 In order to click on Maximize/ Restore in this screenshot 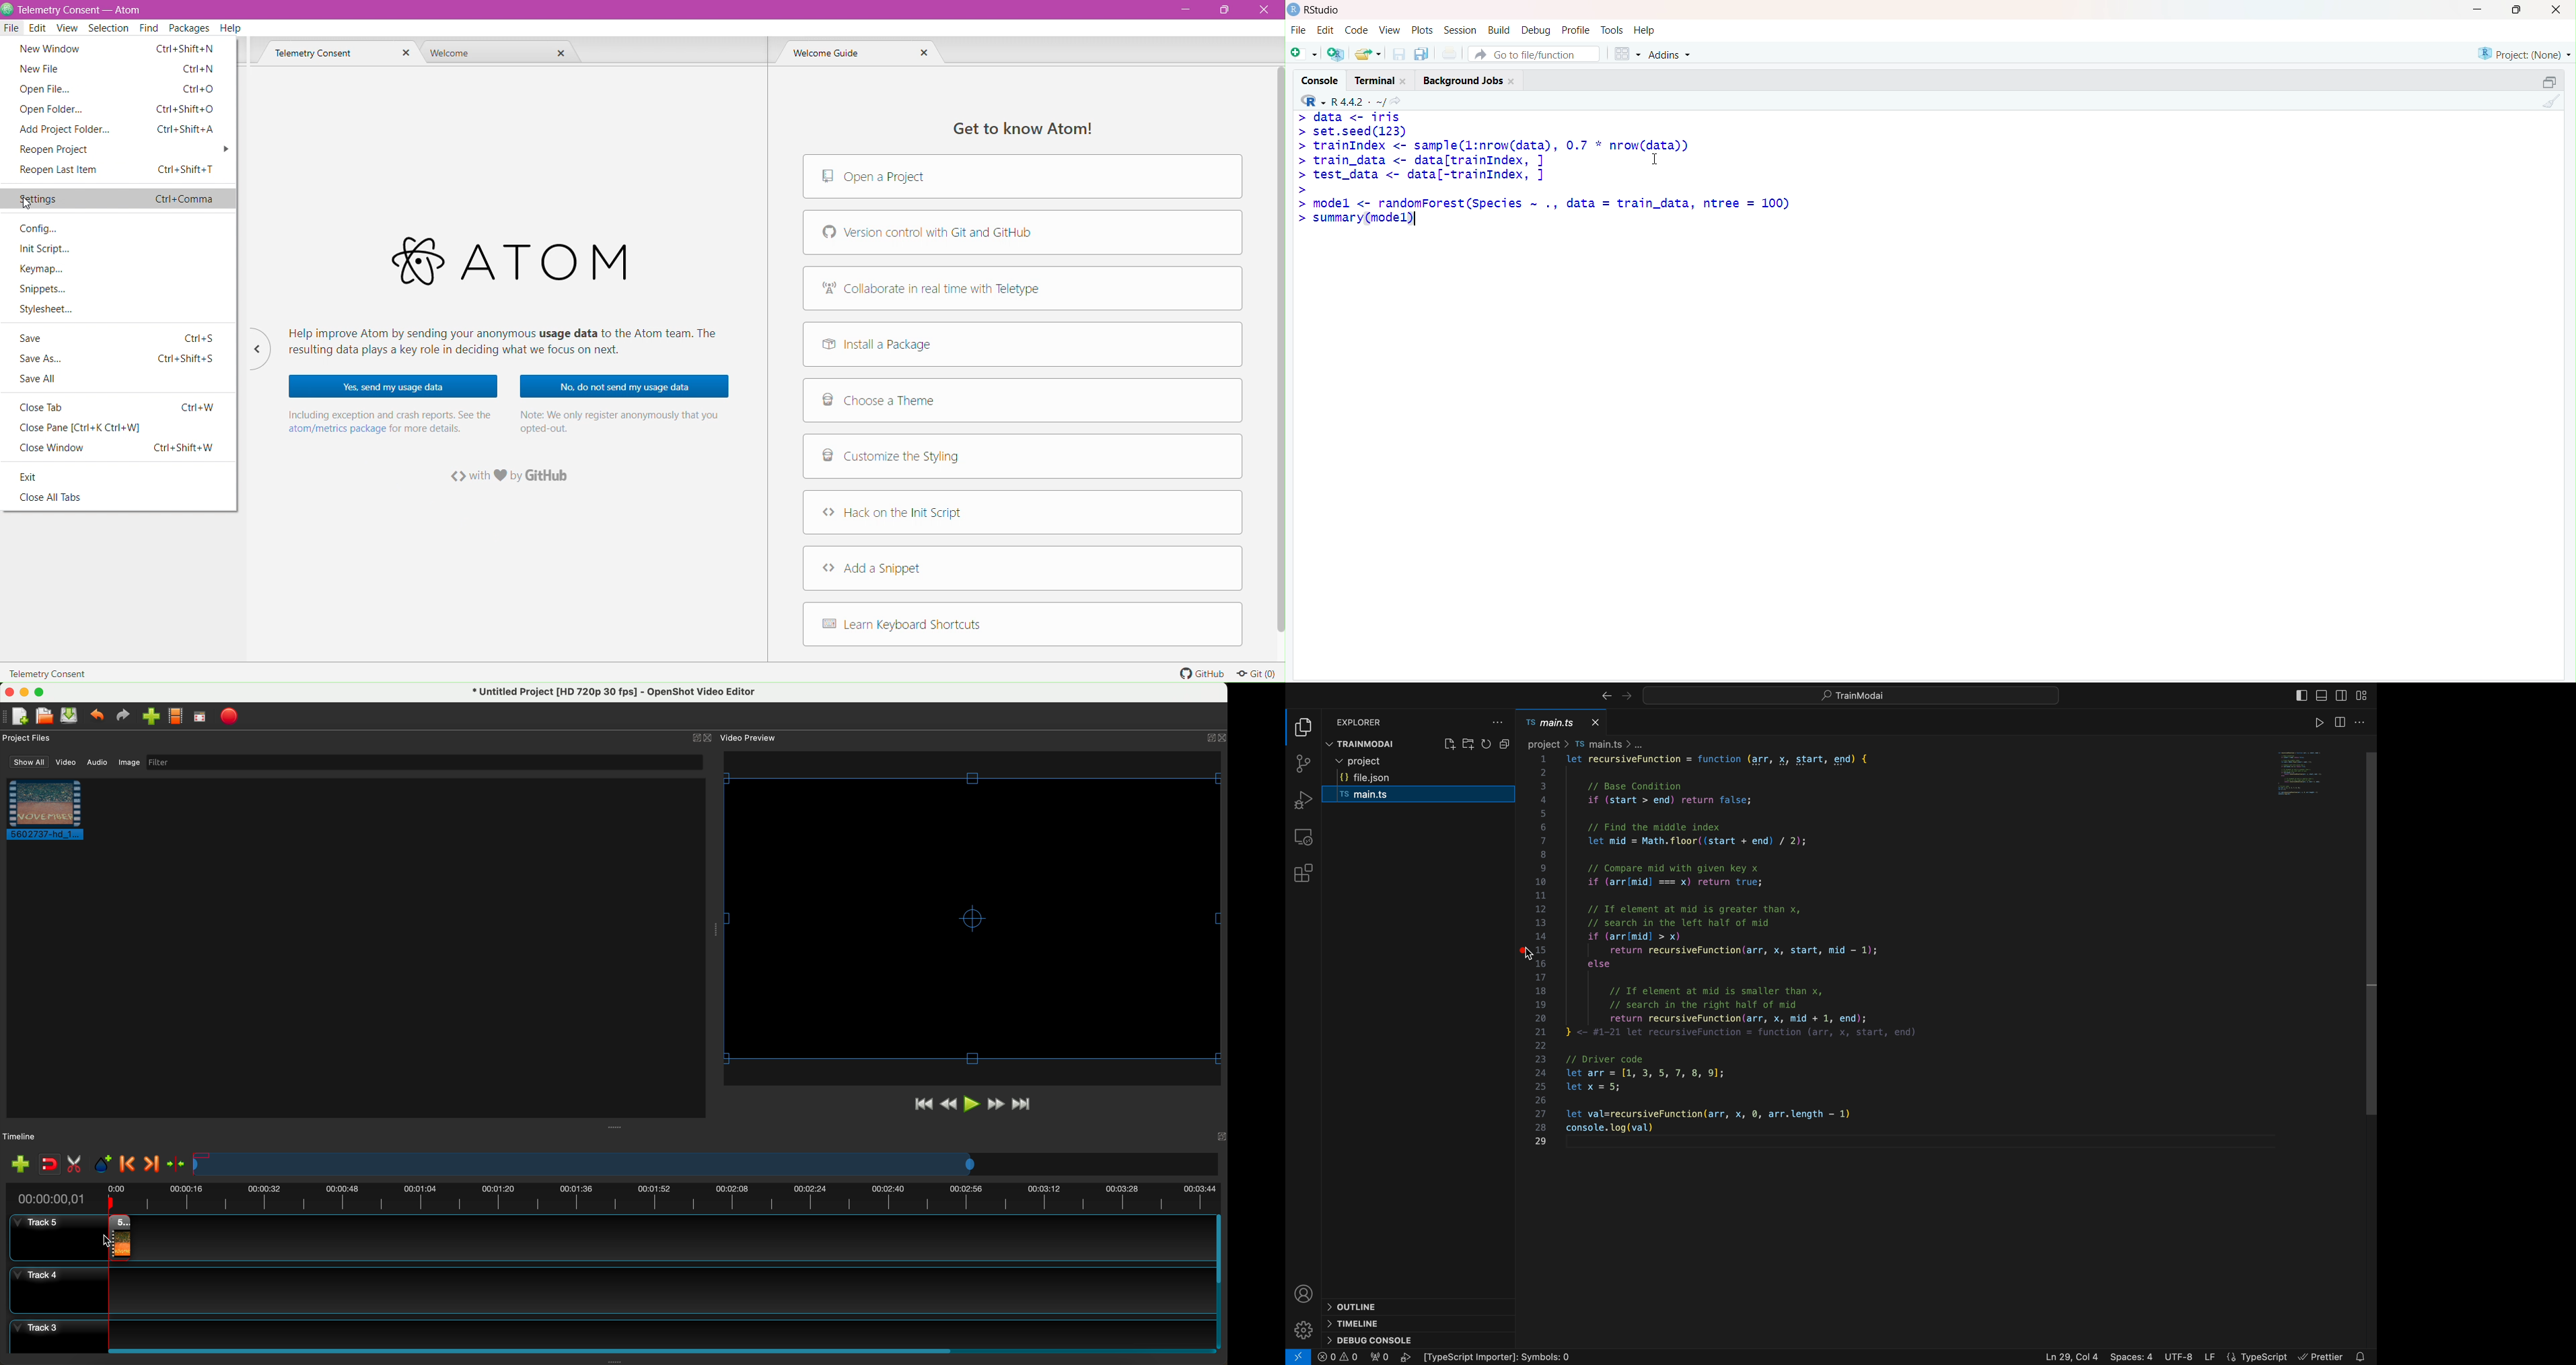, I will do `click(2547, 81)`.